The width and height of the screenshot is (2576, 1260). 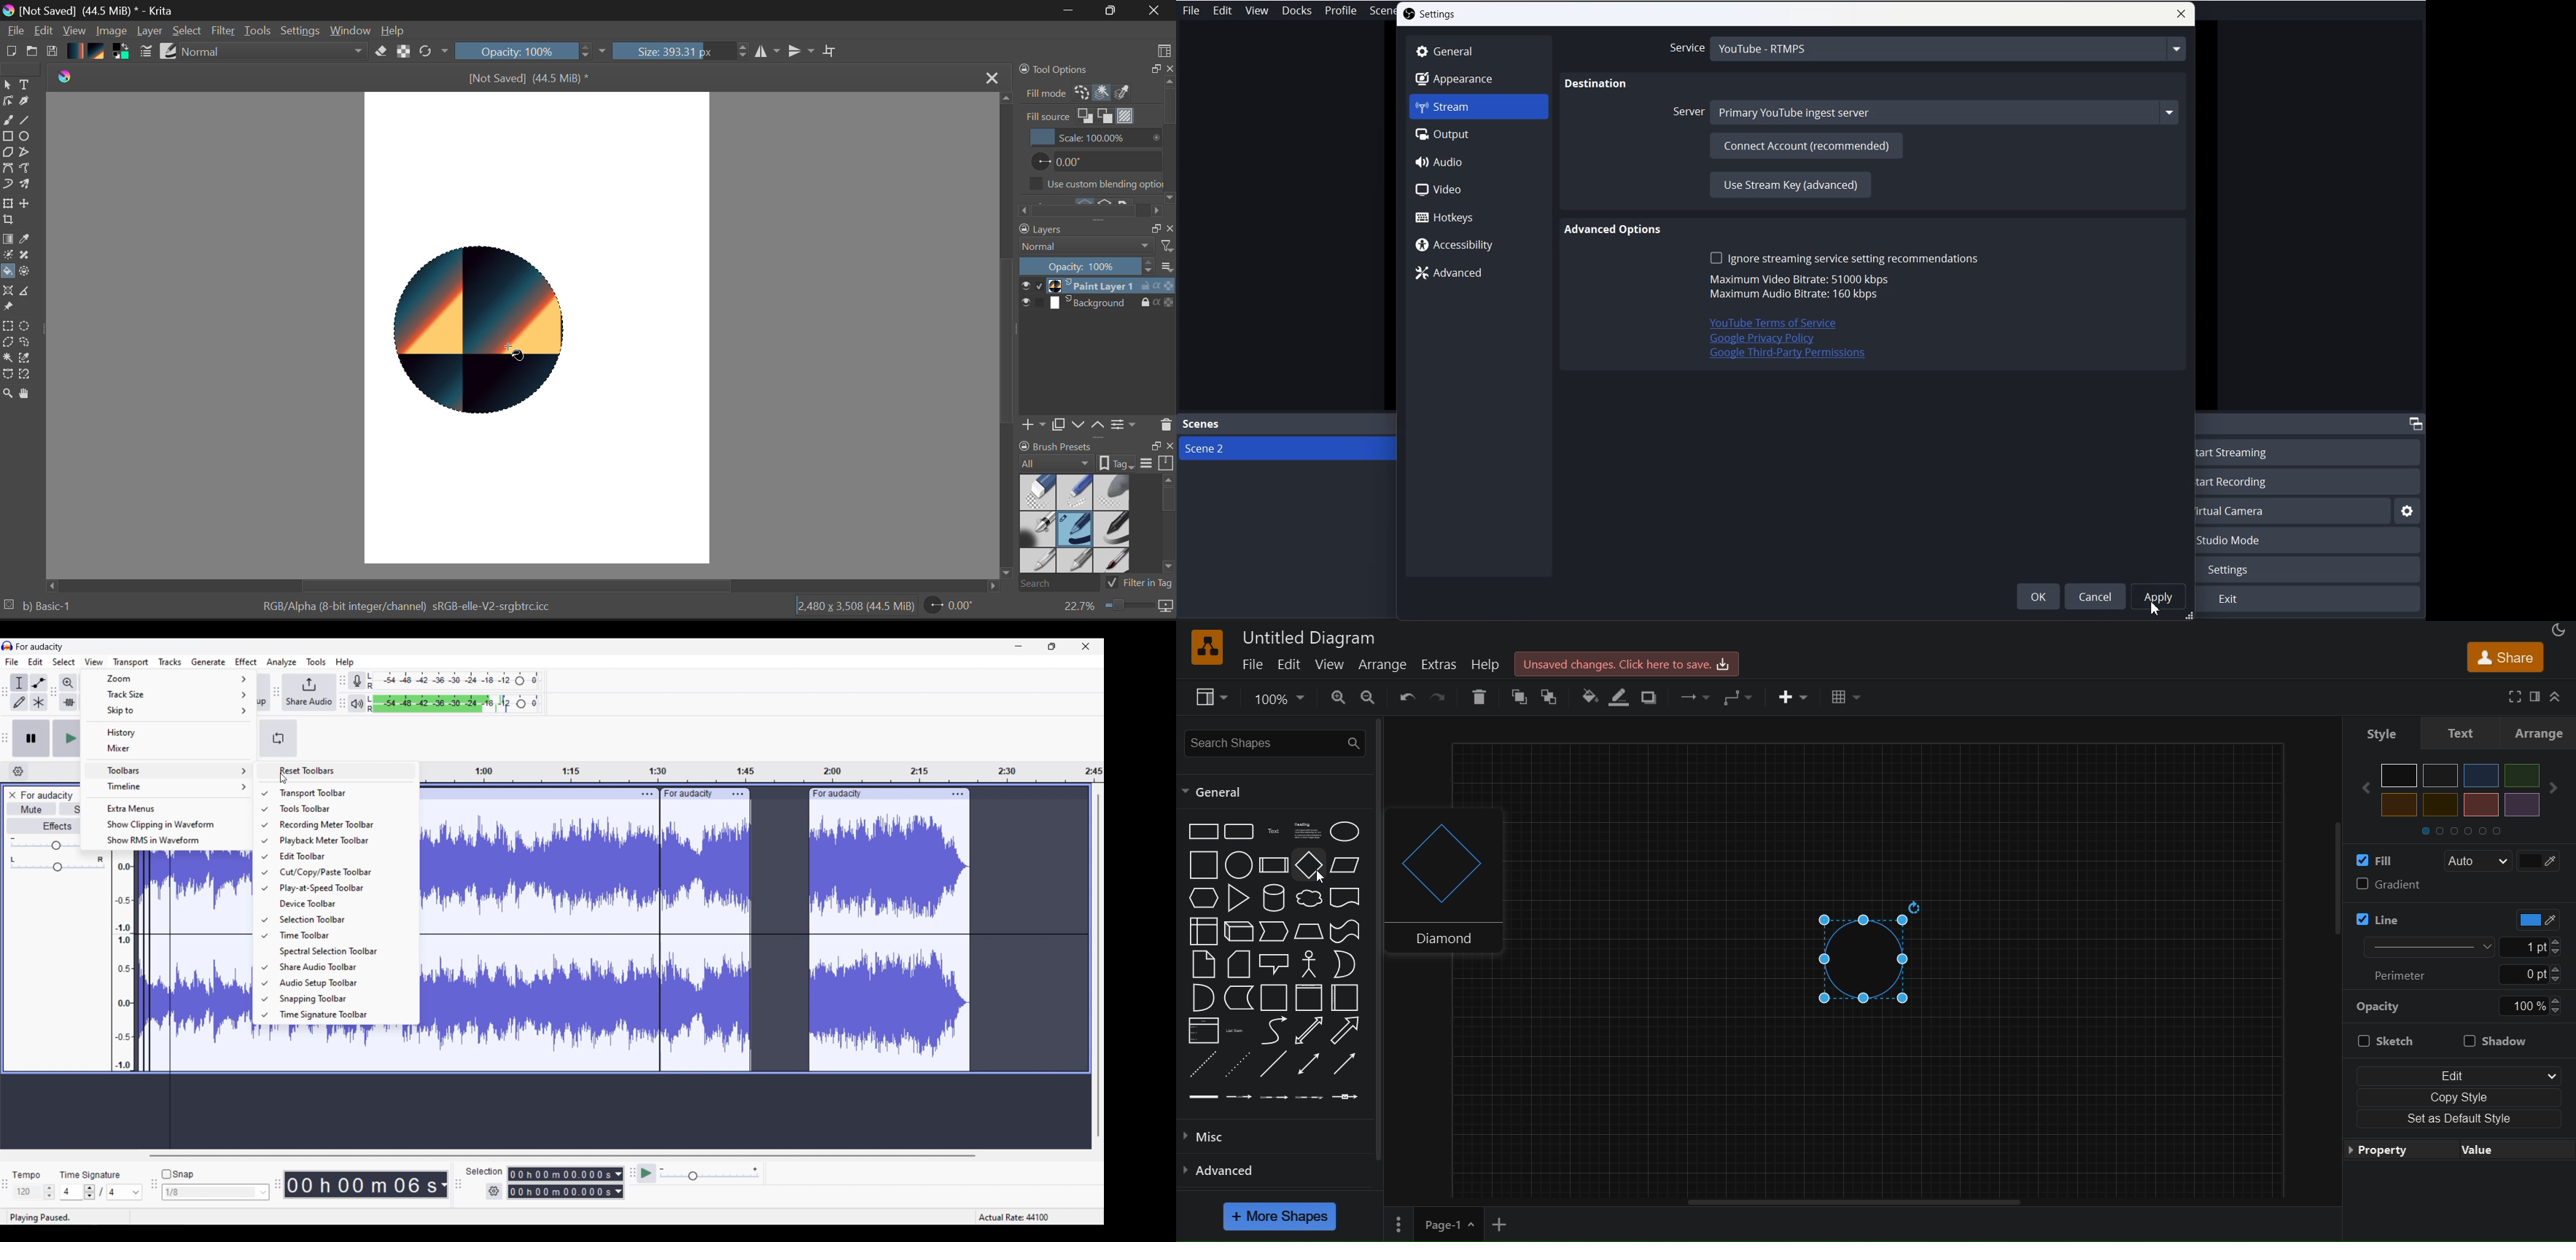 What do you see at coordinates (170, 787) in the screenshot?
I see `Timeline options` at bounding box center [170, 787].